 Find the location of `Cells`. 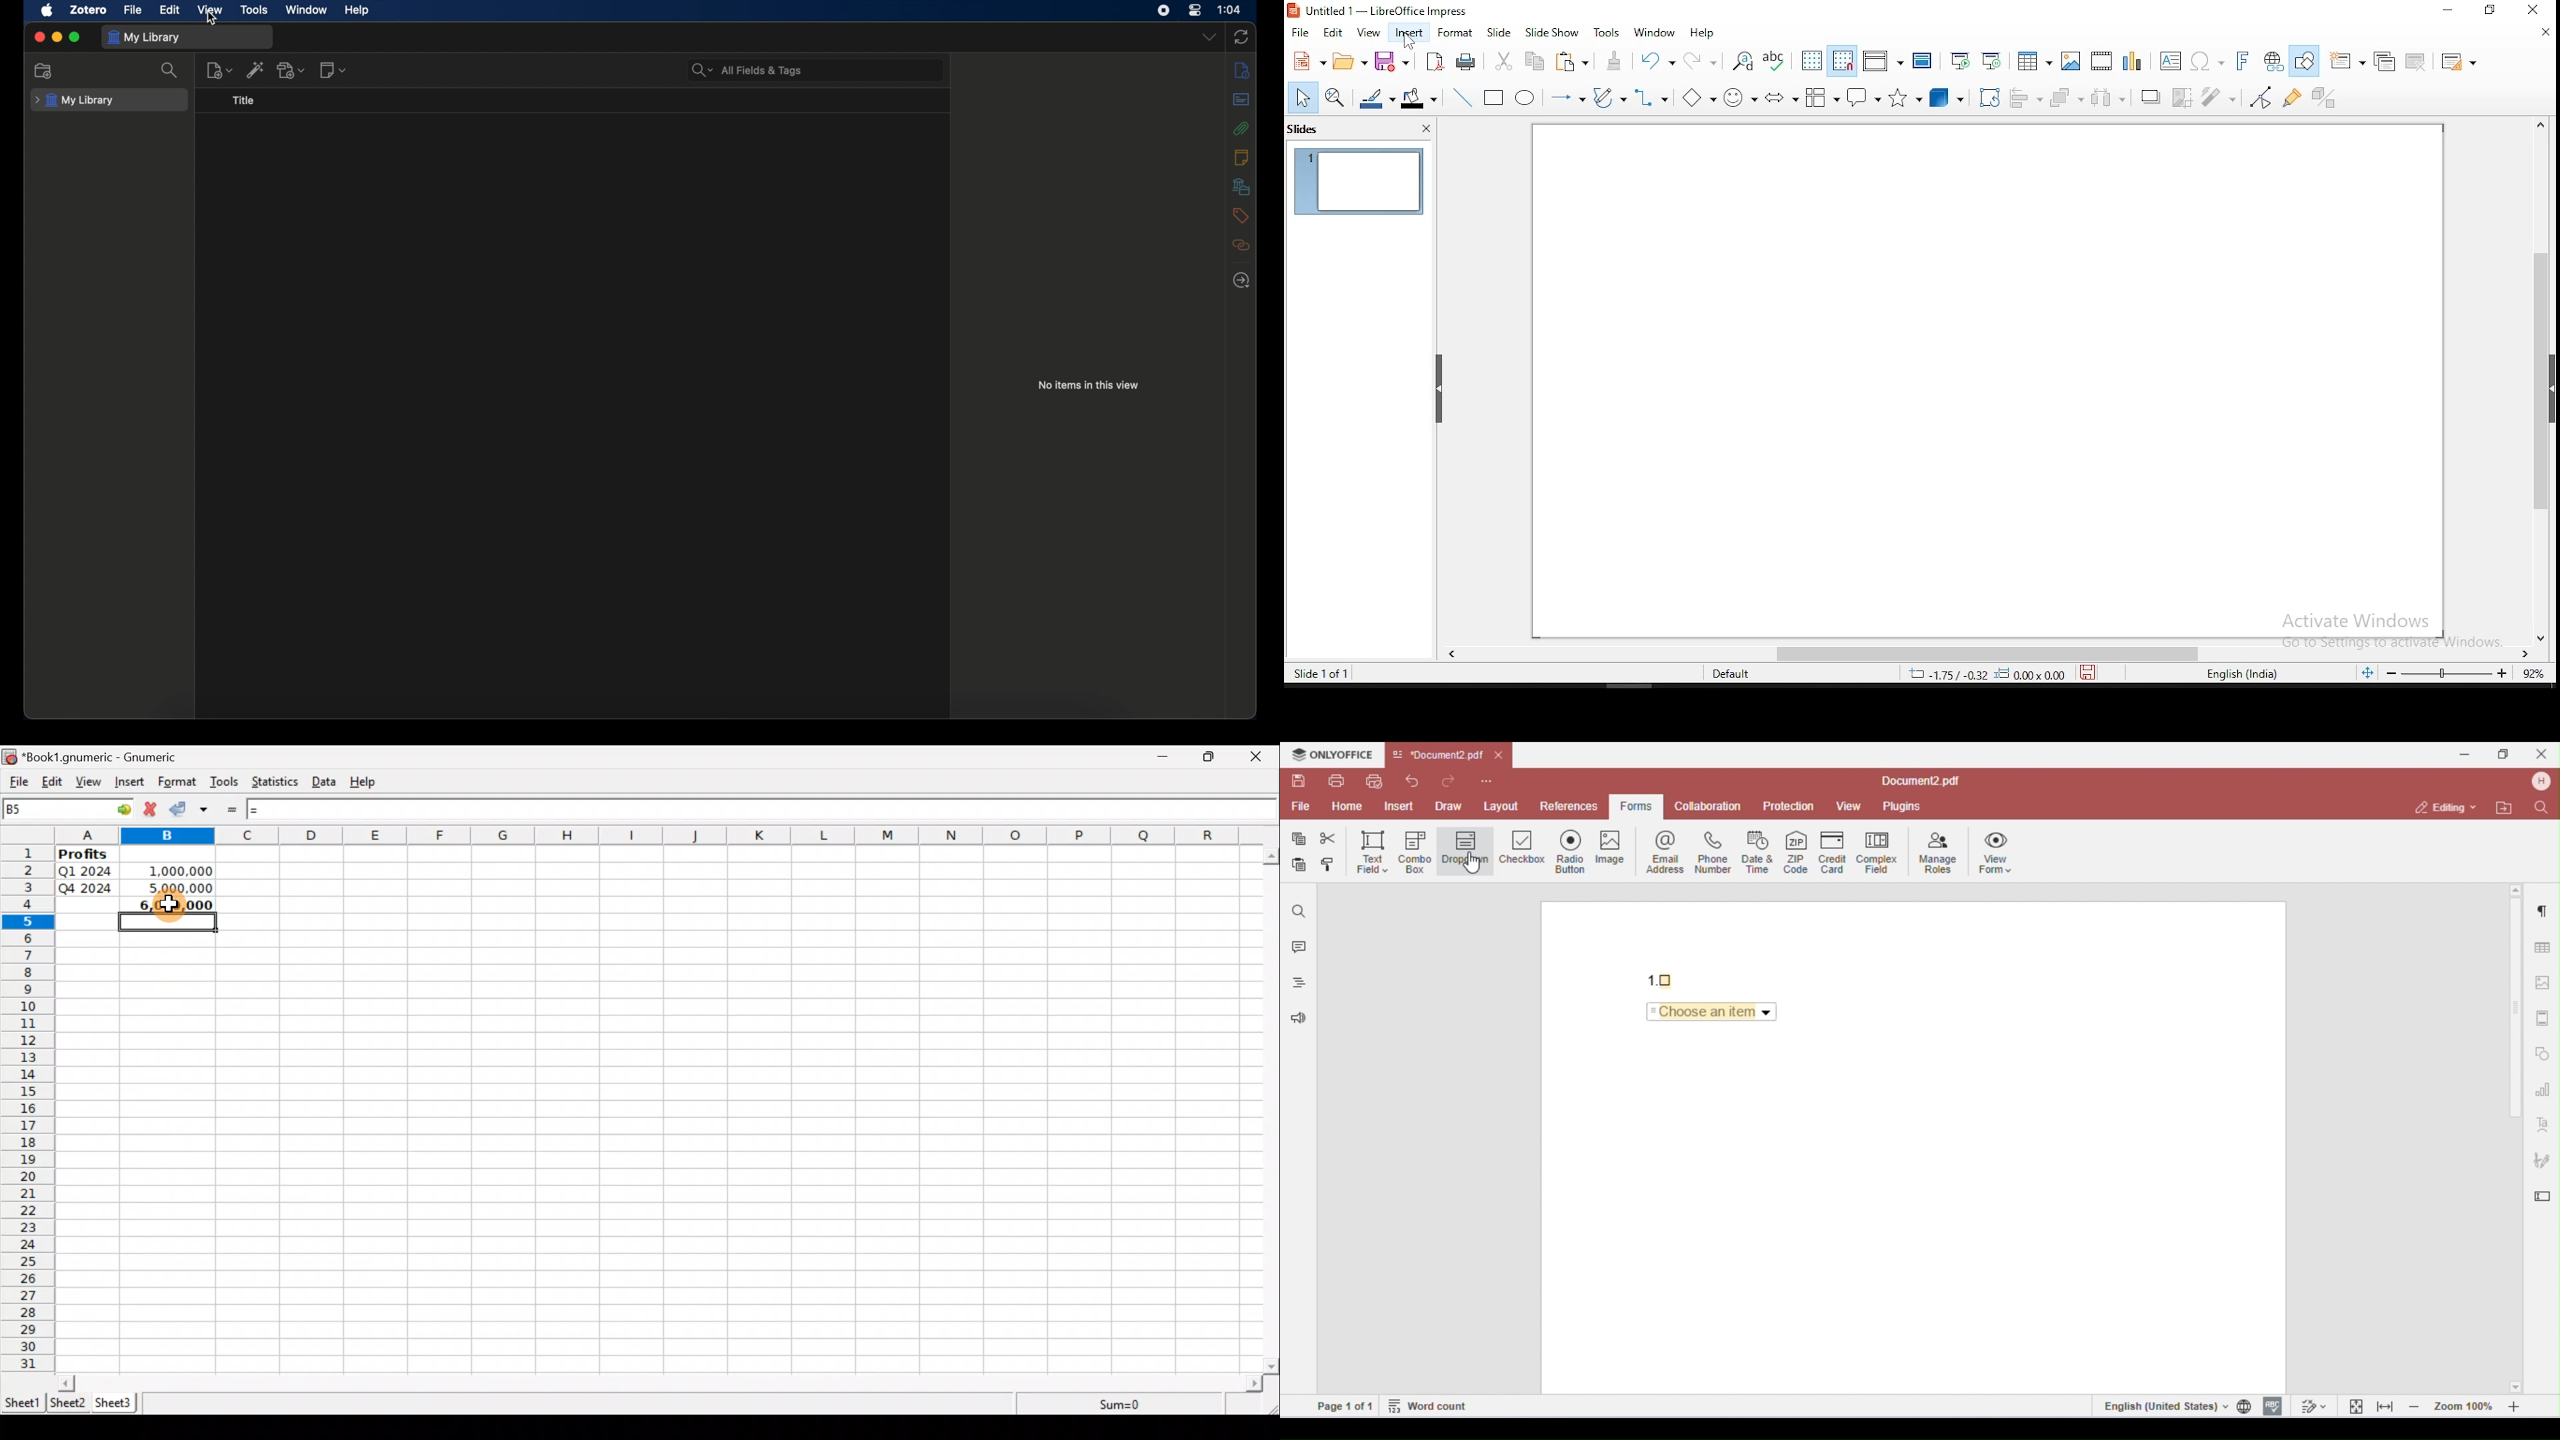

Cells is located at coordinates (747, 1106).